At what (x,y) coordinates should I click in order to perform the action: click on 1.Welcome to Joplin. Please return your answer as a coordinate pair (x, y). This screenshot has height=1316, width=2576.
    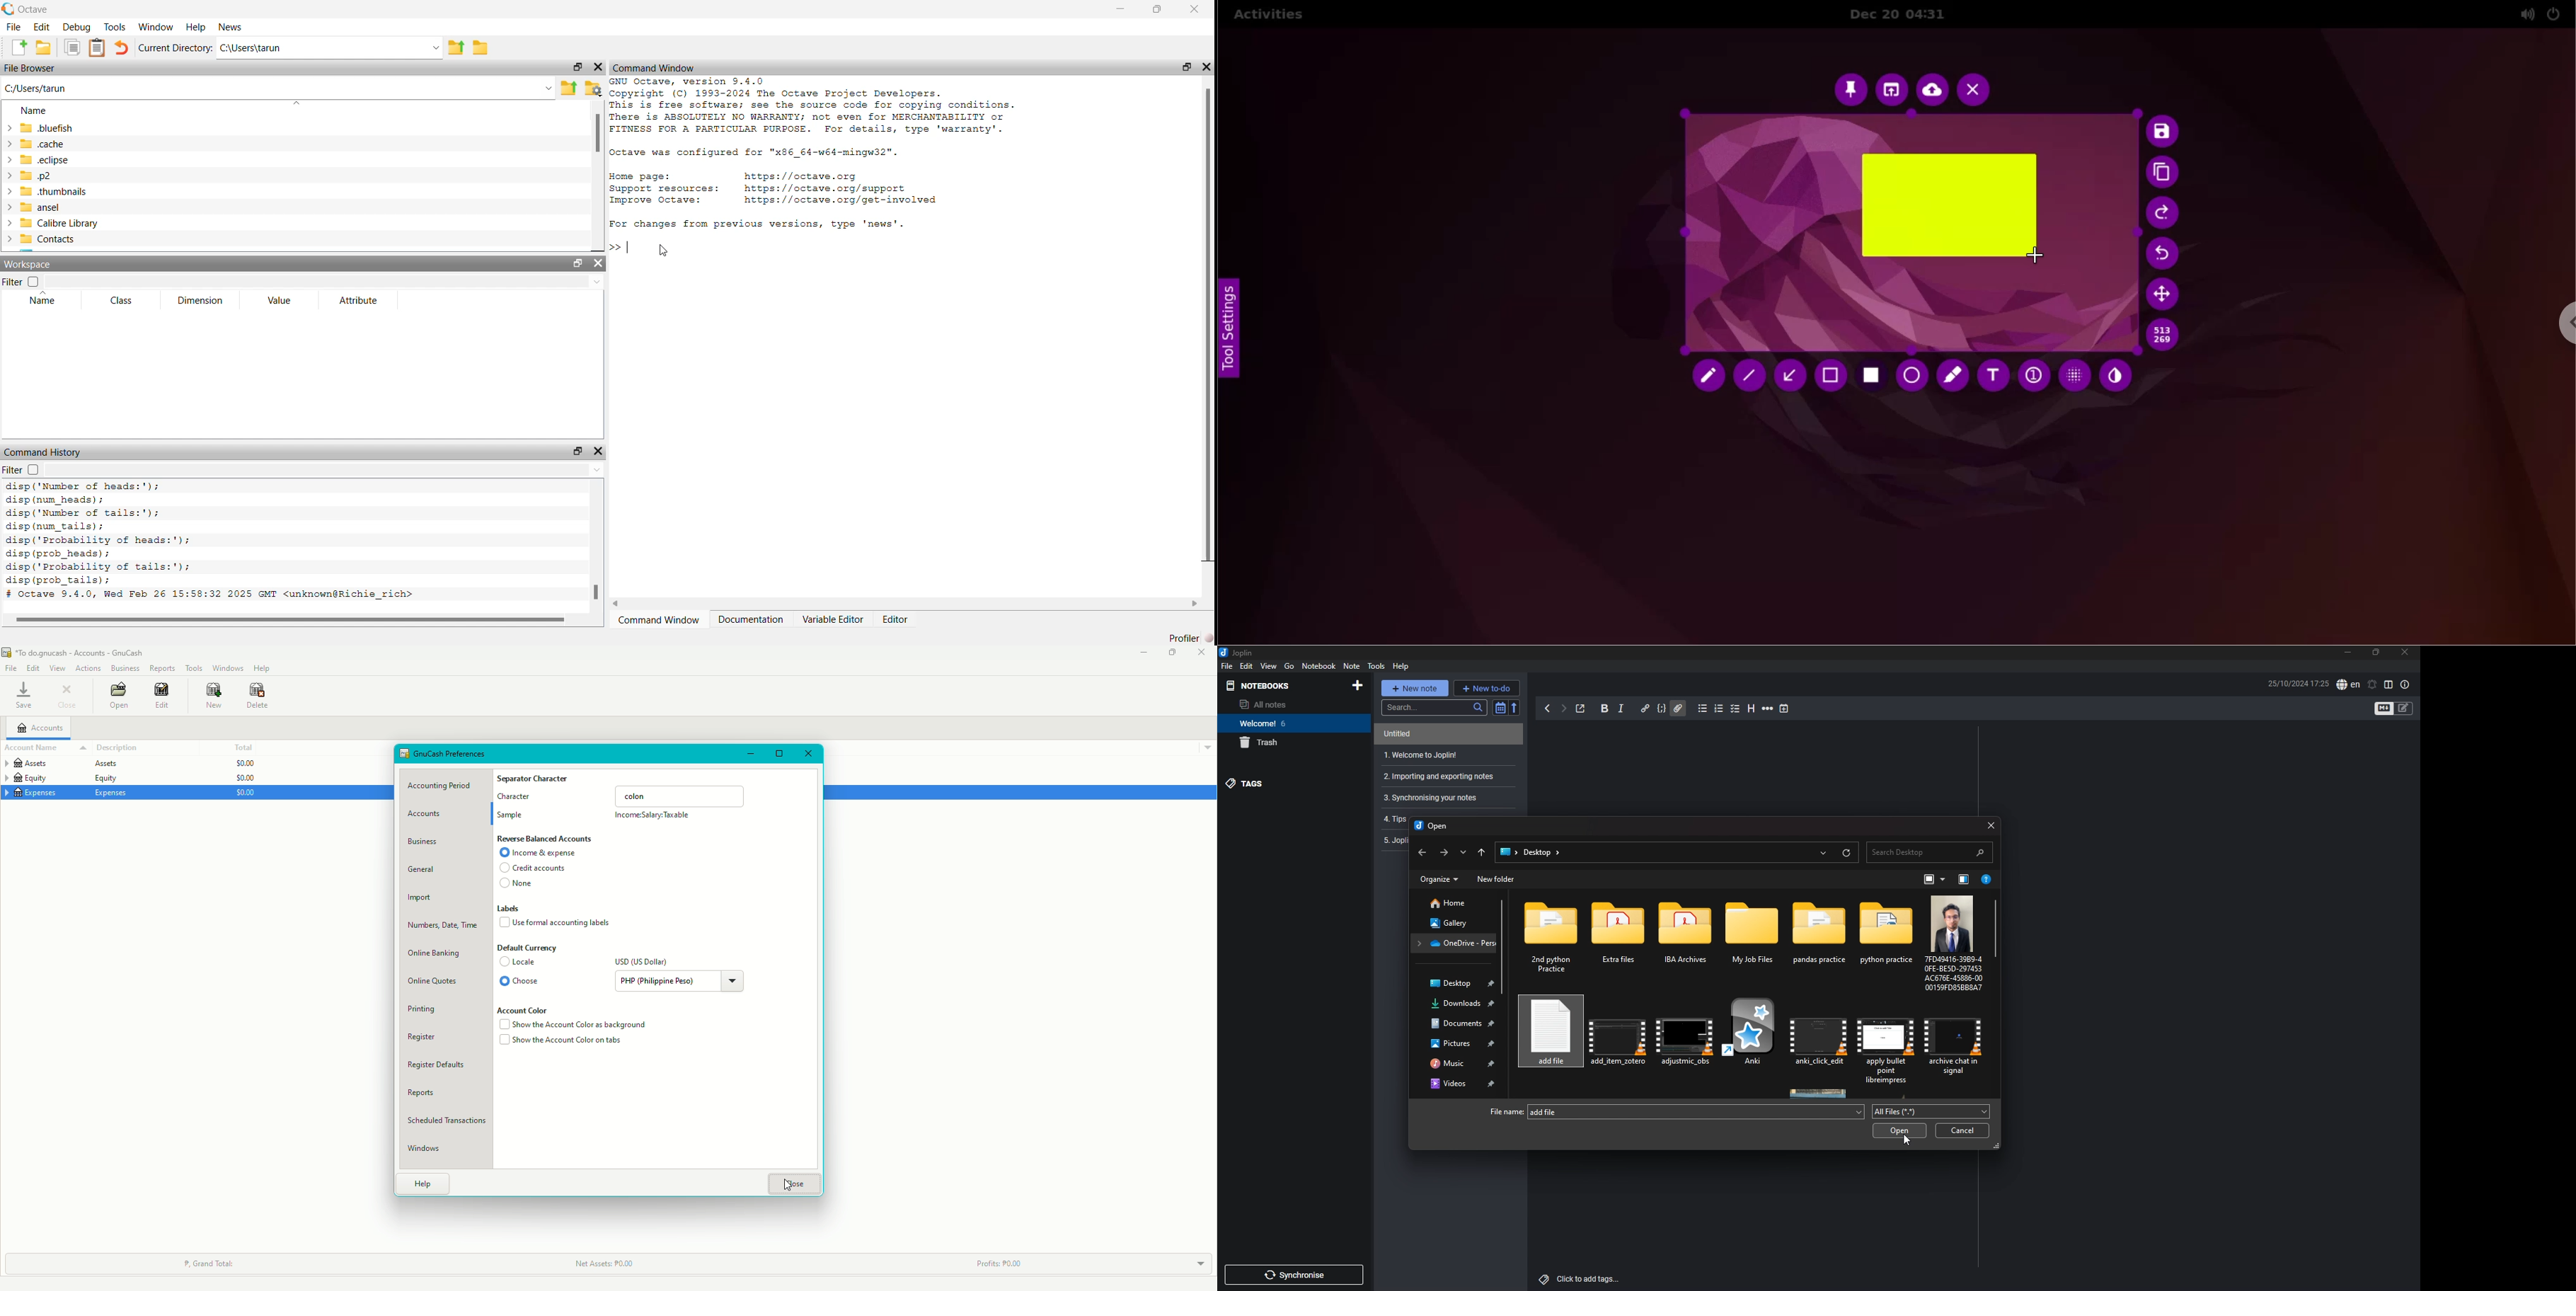
    Looking at the image, I should click on (1445, 755).